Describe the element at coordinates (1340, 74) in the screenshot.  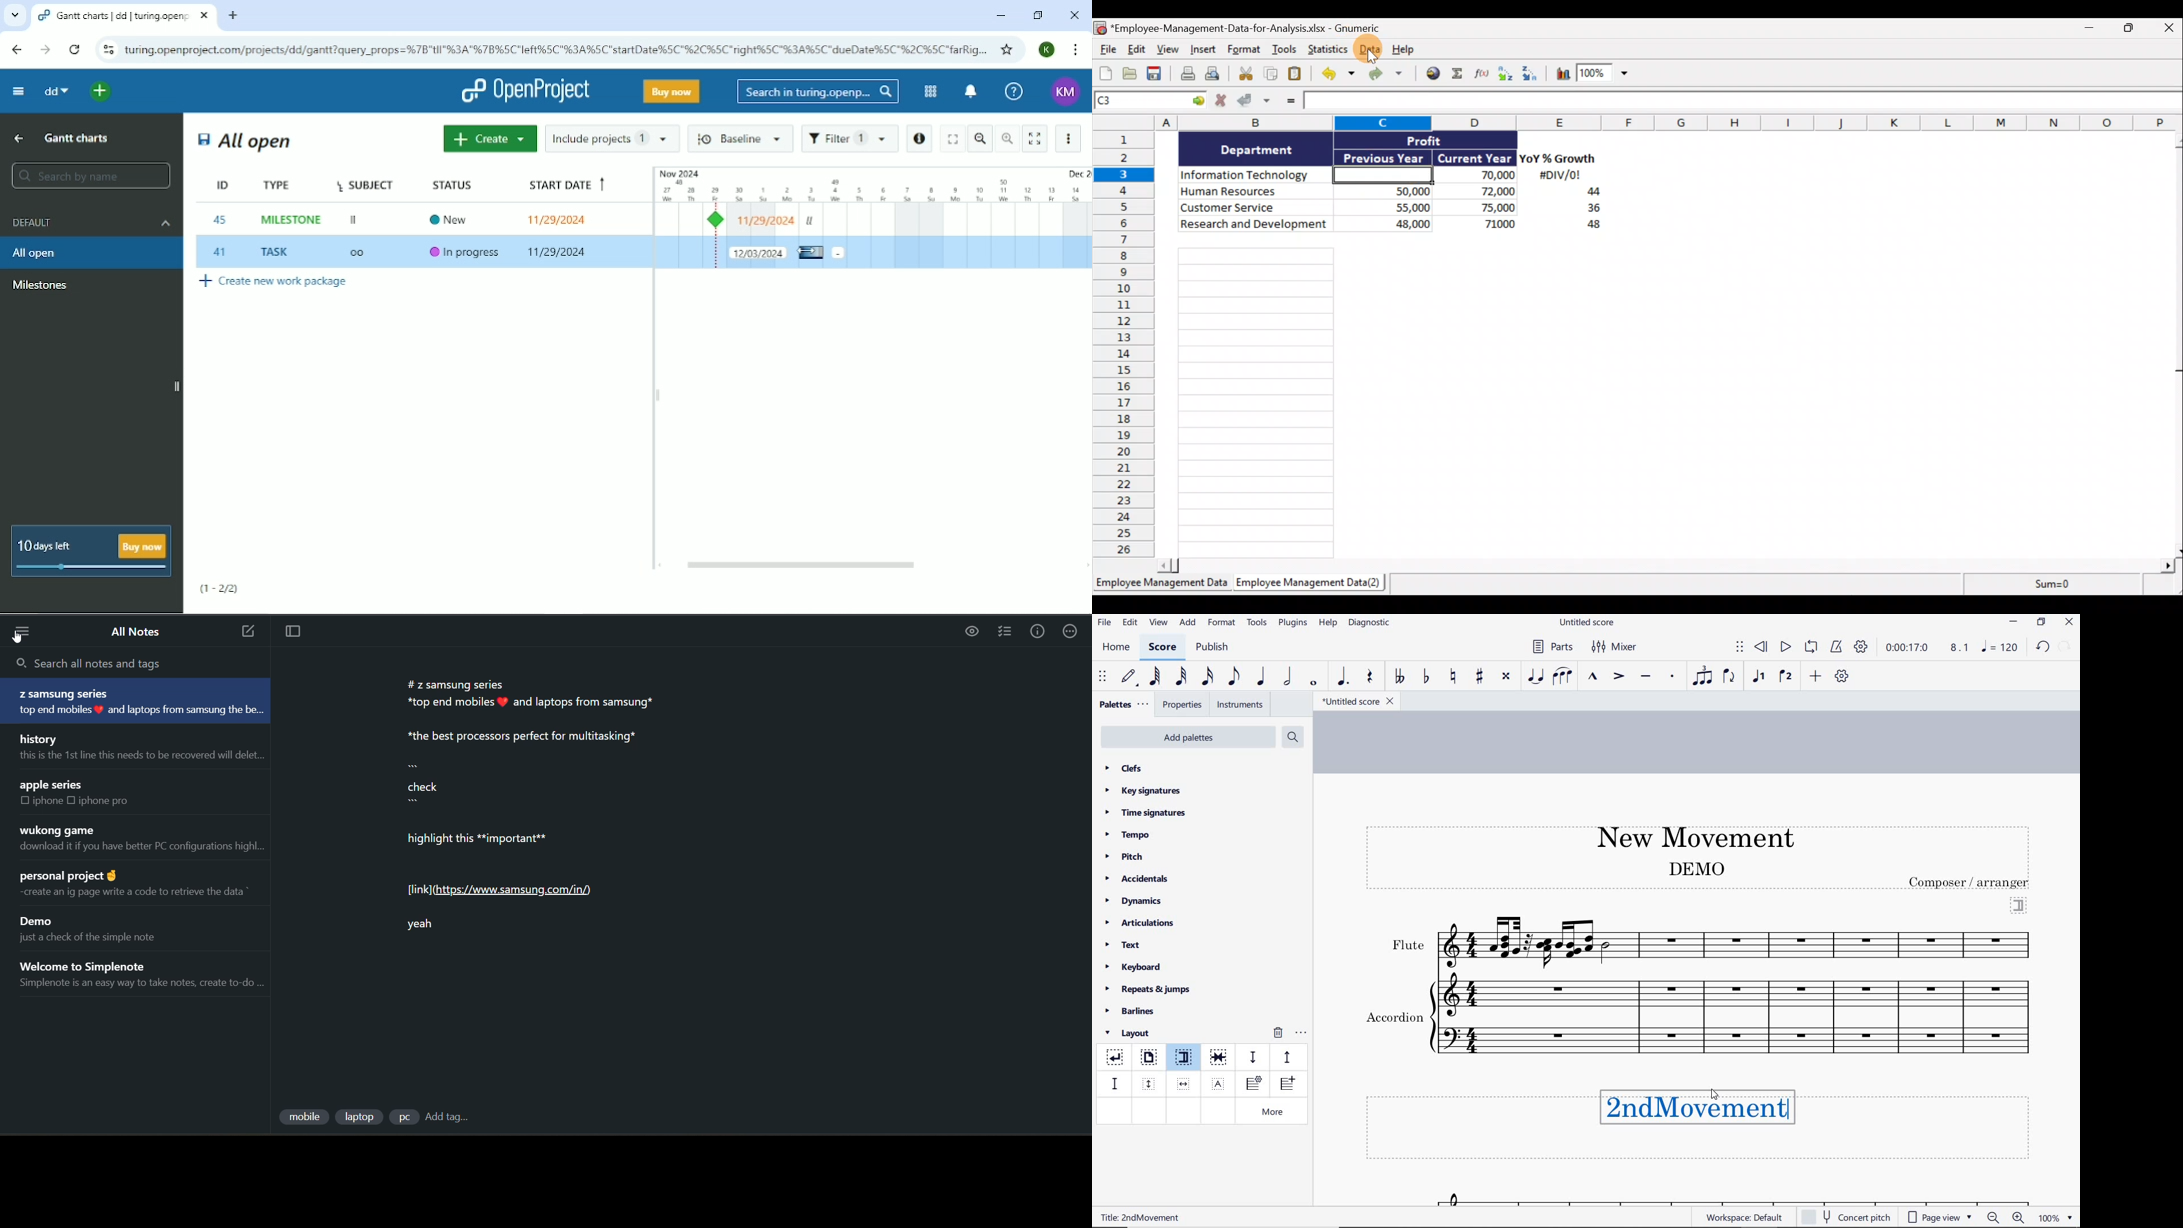
I see `Undo last action` at that location.